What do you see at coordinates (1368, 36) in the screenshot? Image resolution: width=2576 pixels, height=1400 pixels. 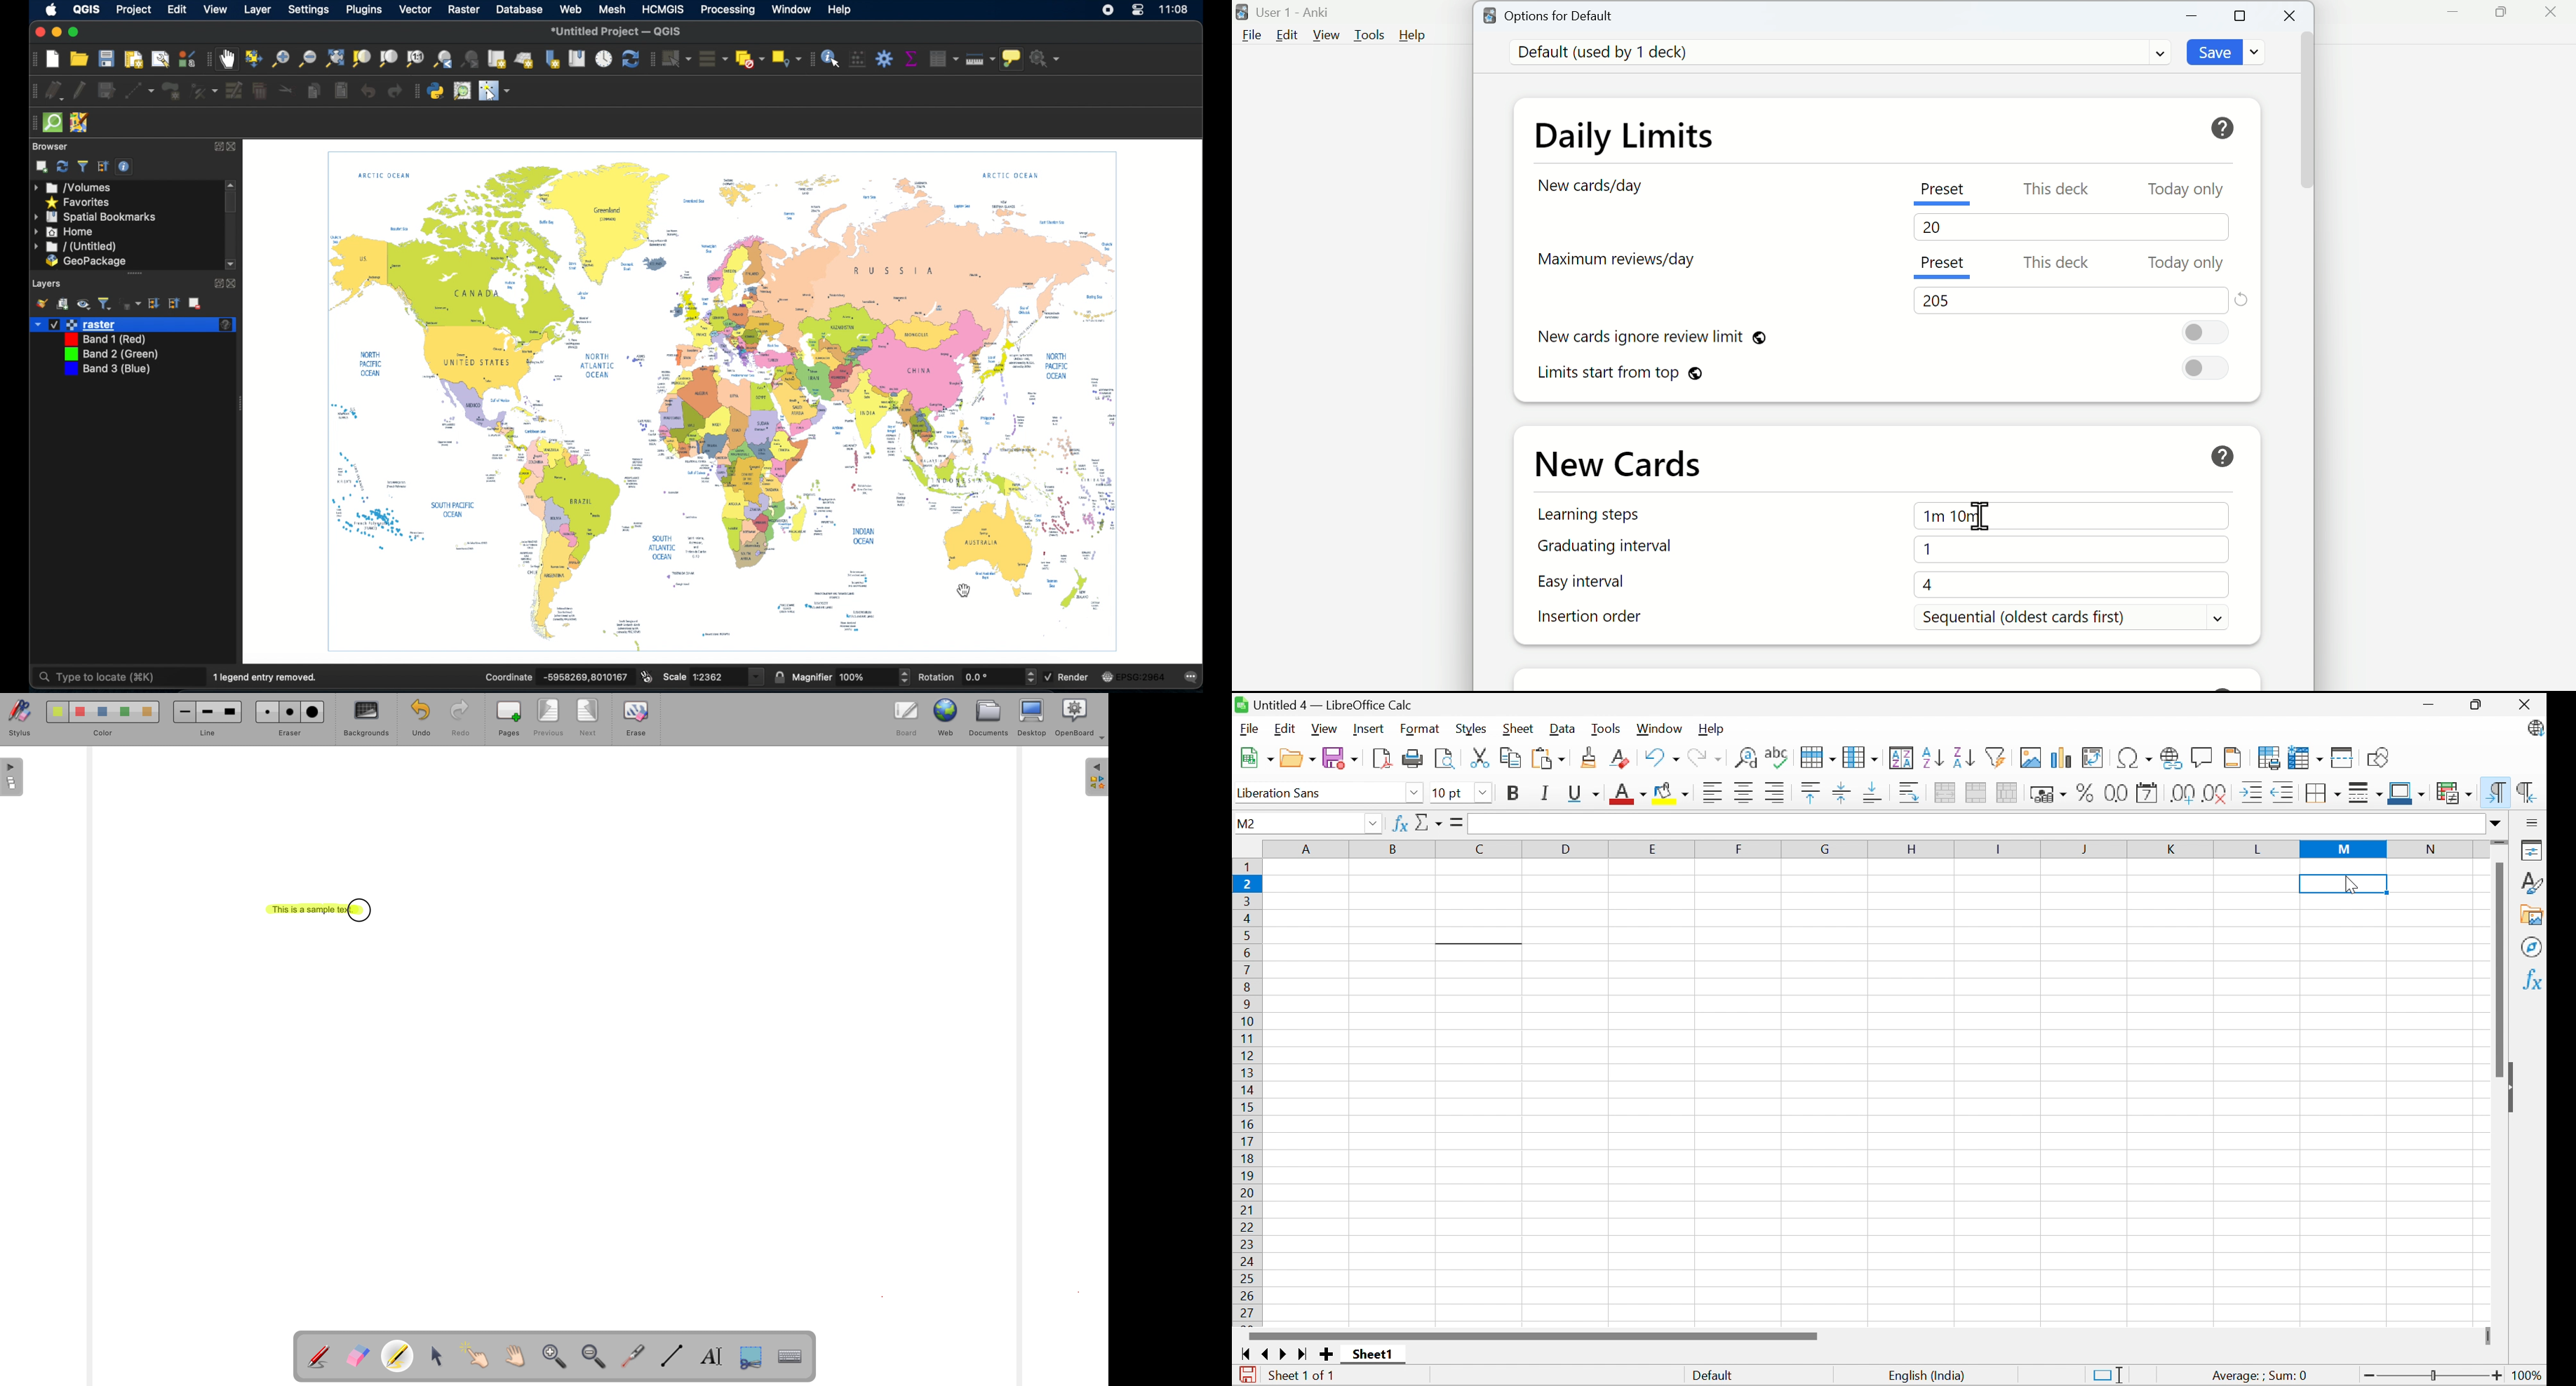 I see `Tools` at bounding box center [1368, 36].